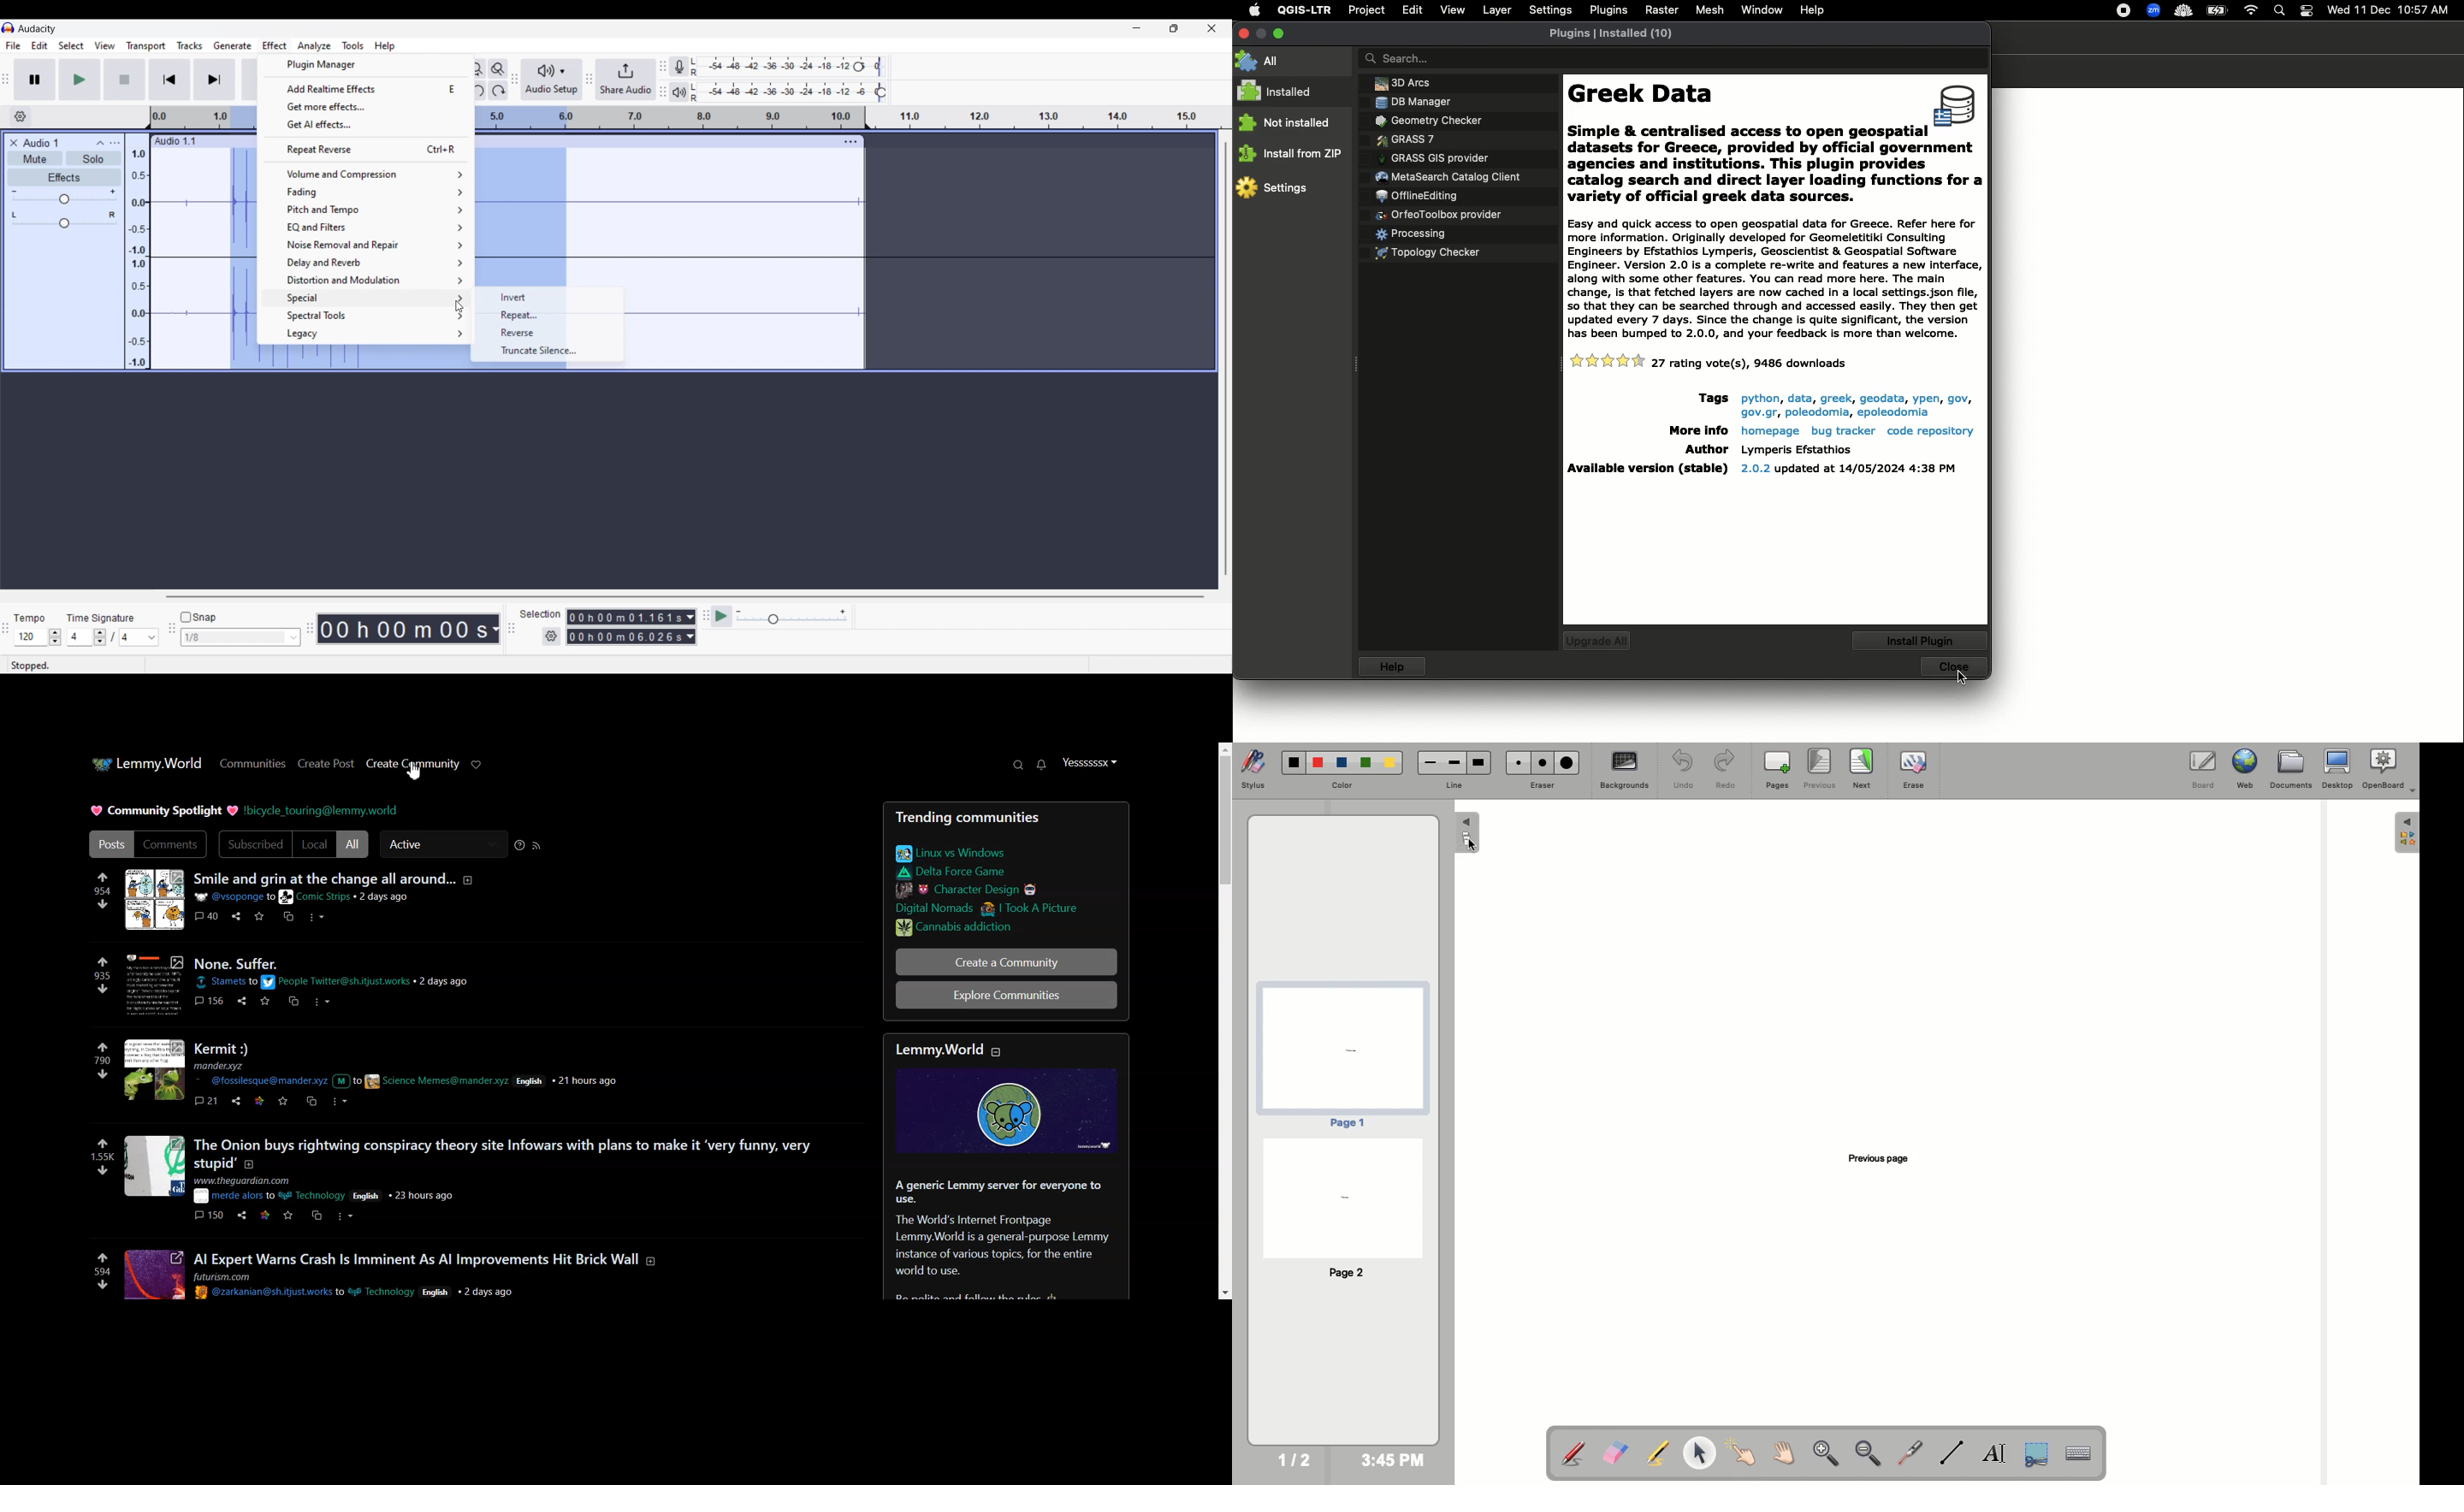  Describe the element at coordinates (114, 143) in the screenshot. I see `Open menu` at that location.